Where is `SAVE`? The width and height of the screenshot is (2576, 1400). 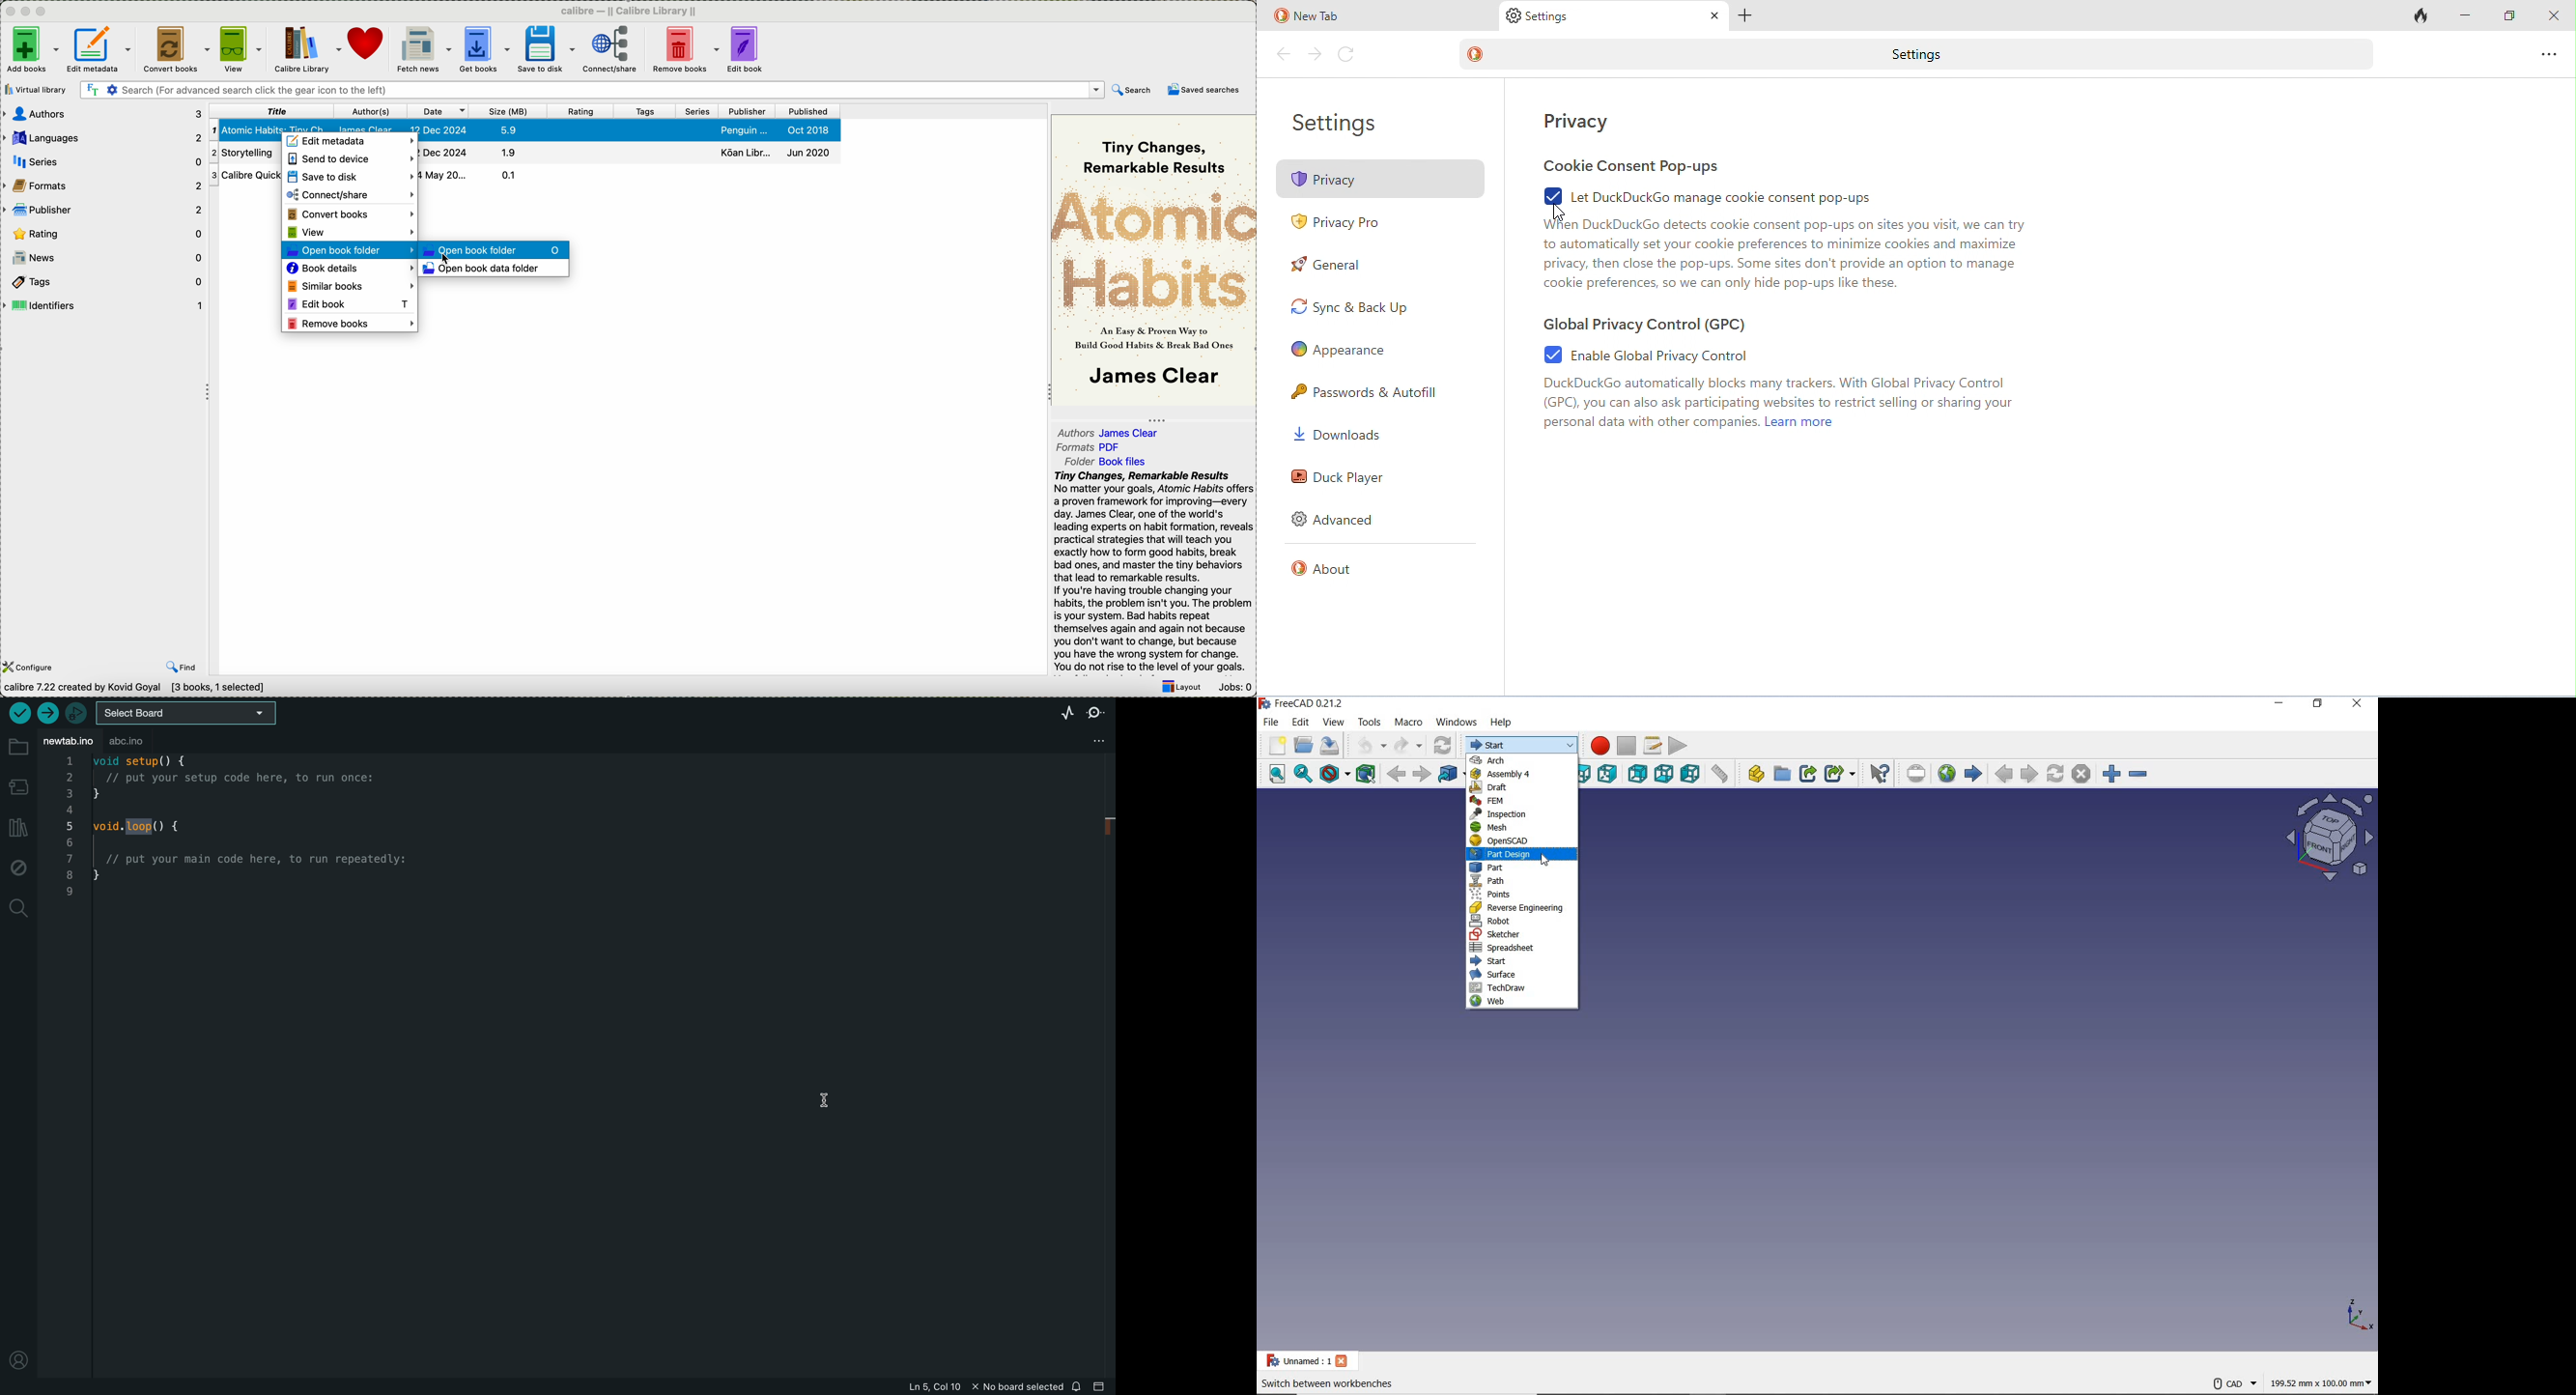 SAVE is located at coordinates (1333, 746).